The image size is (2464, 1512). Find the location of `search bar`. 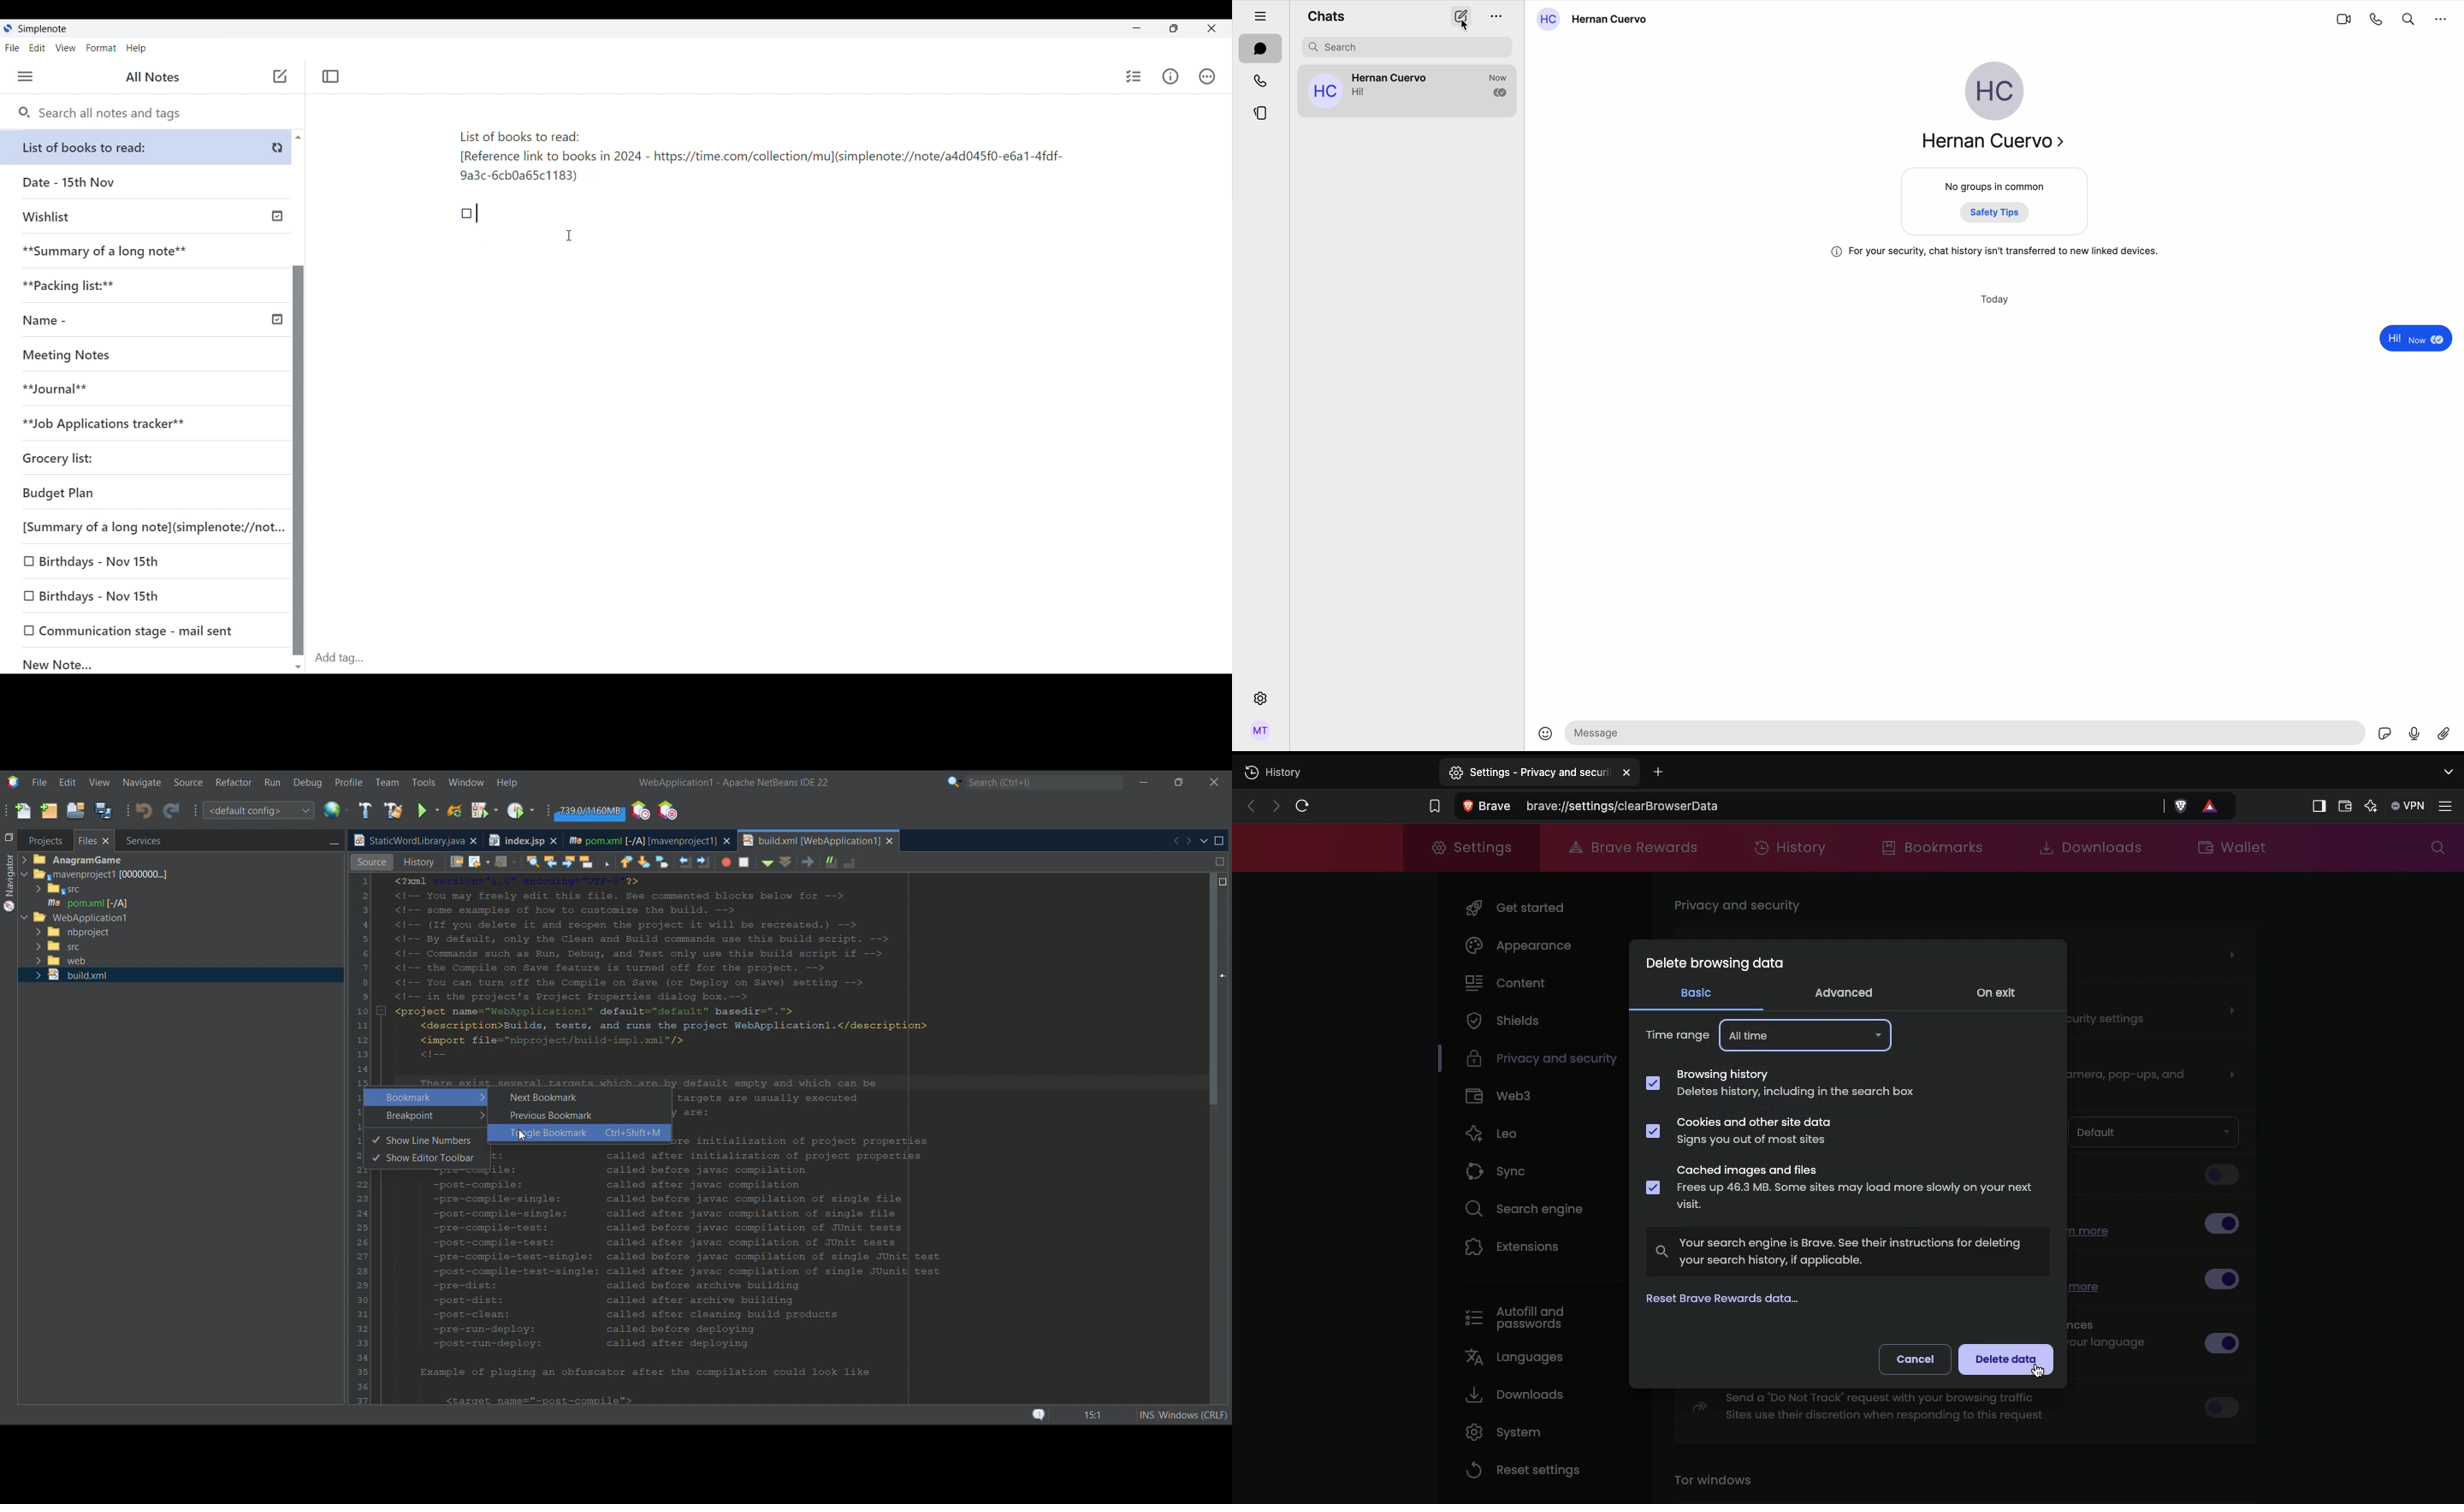

search bar is located at coordinates (1407, 45).